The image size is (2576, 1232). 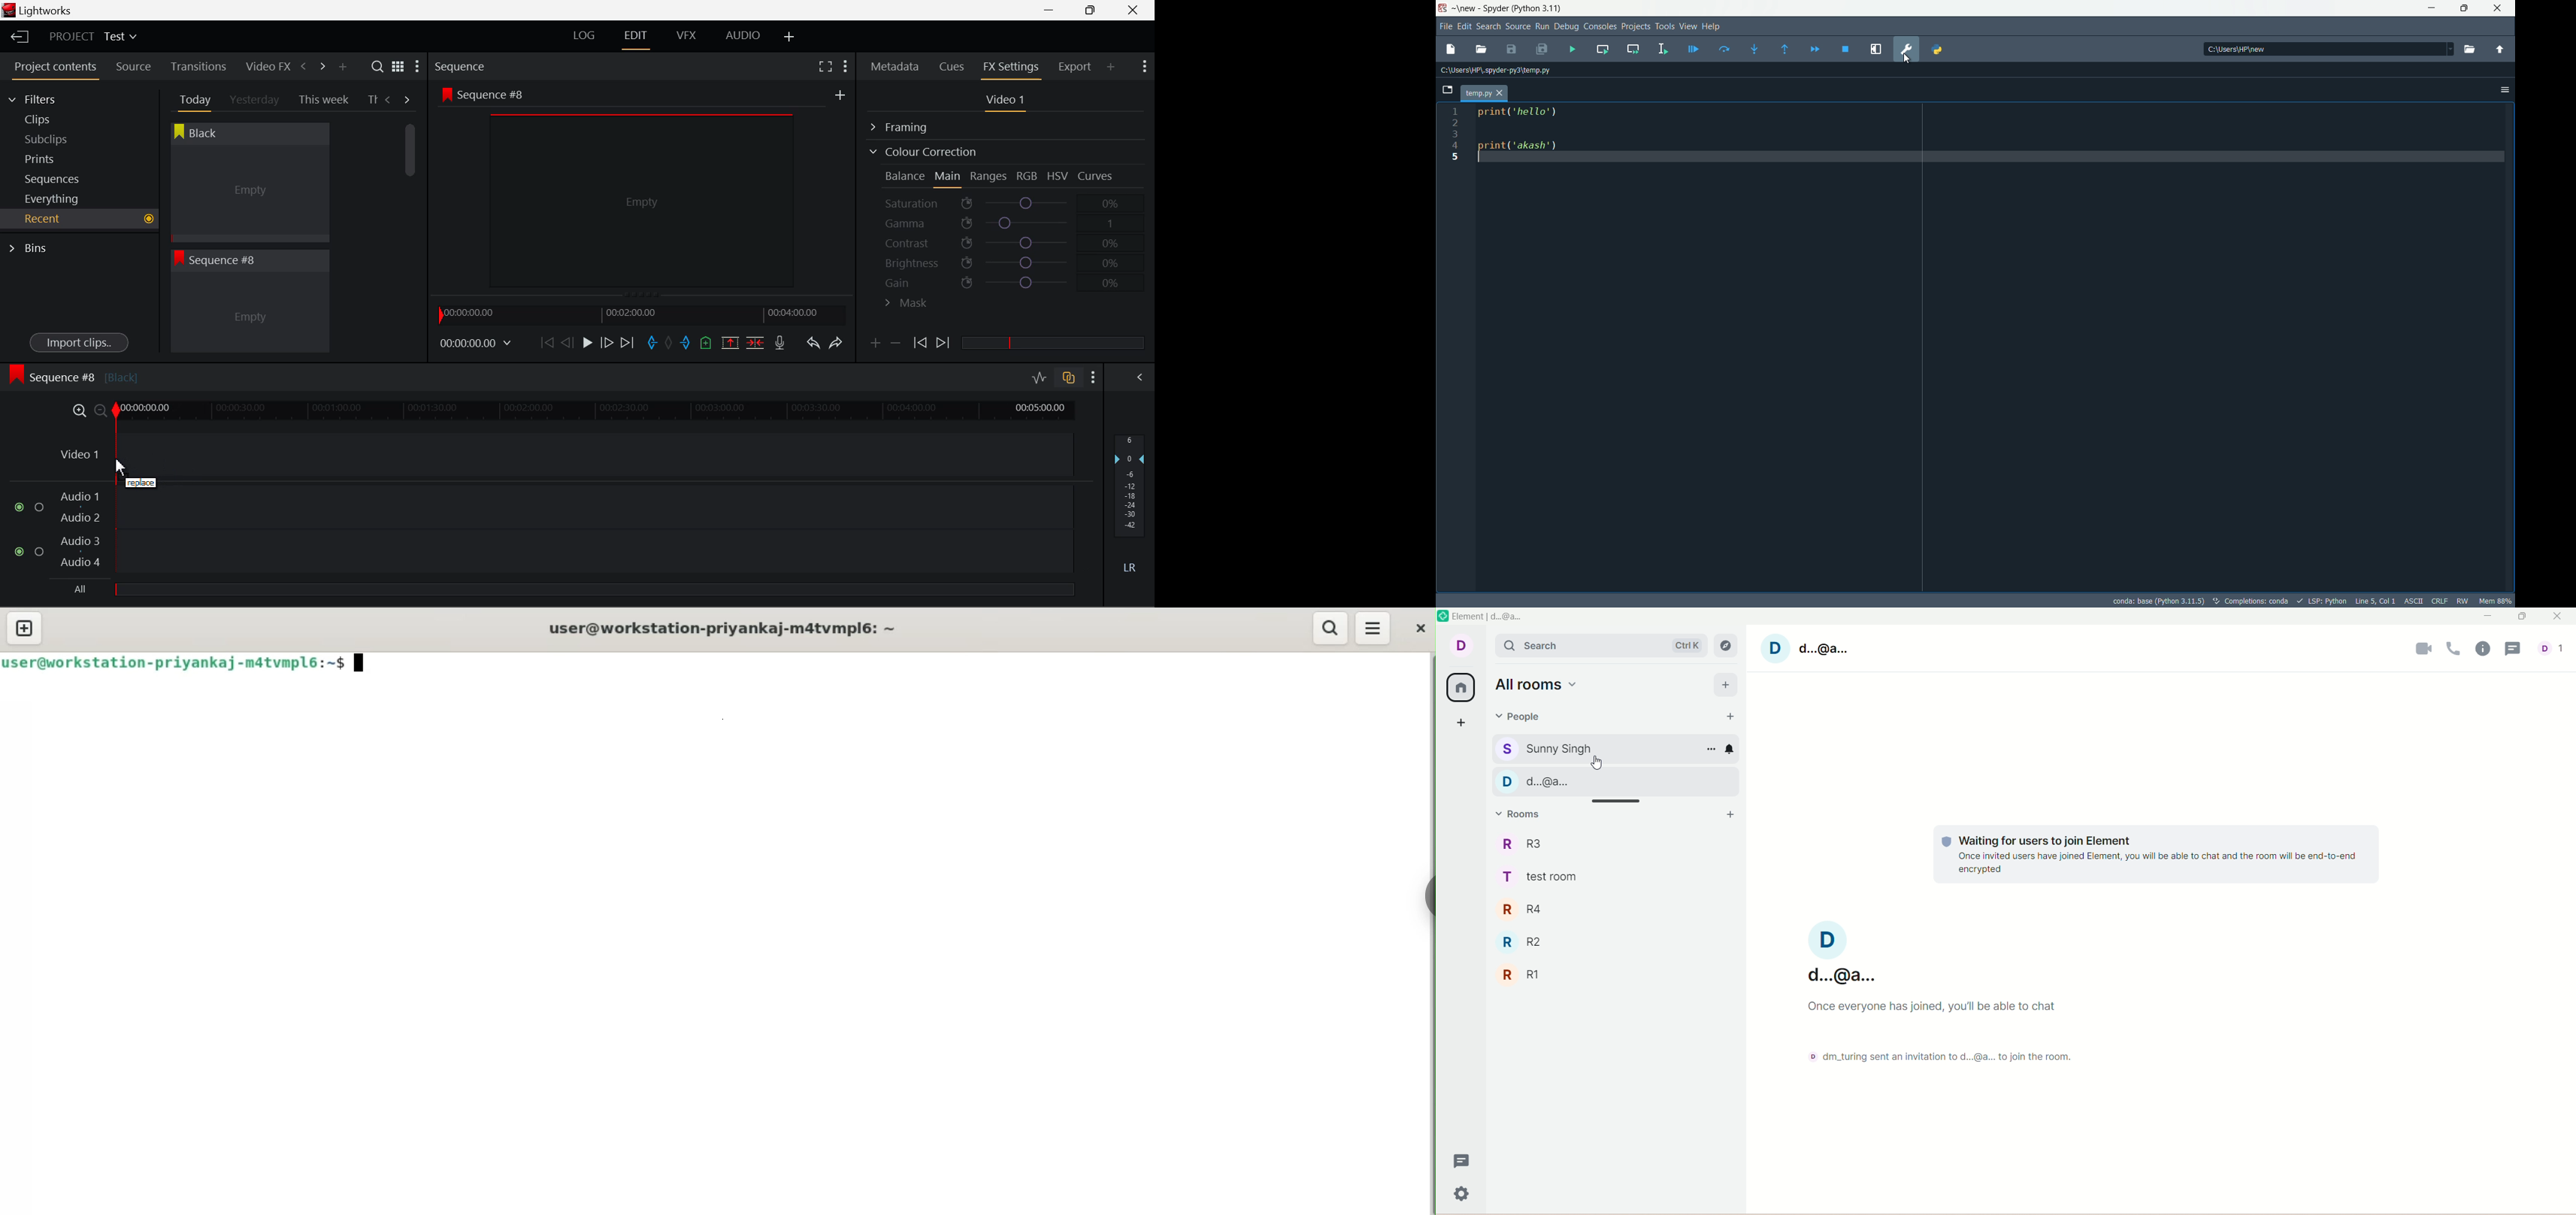 What do you see at coordinates (54, 198) in the screenshot?
I see `Everything` at bounding box center [54, 198].